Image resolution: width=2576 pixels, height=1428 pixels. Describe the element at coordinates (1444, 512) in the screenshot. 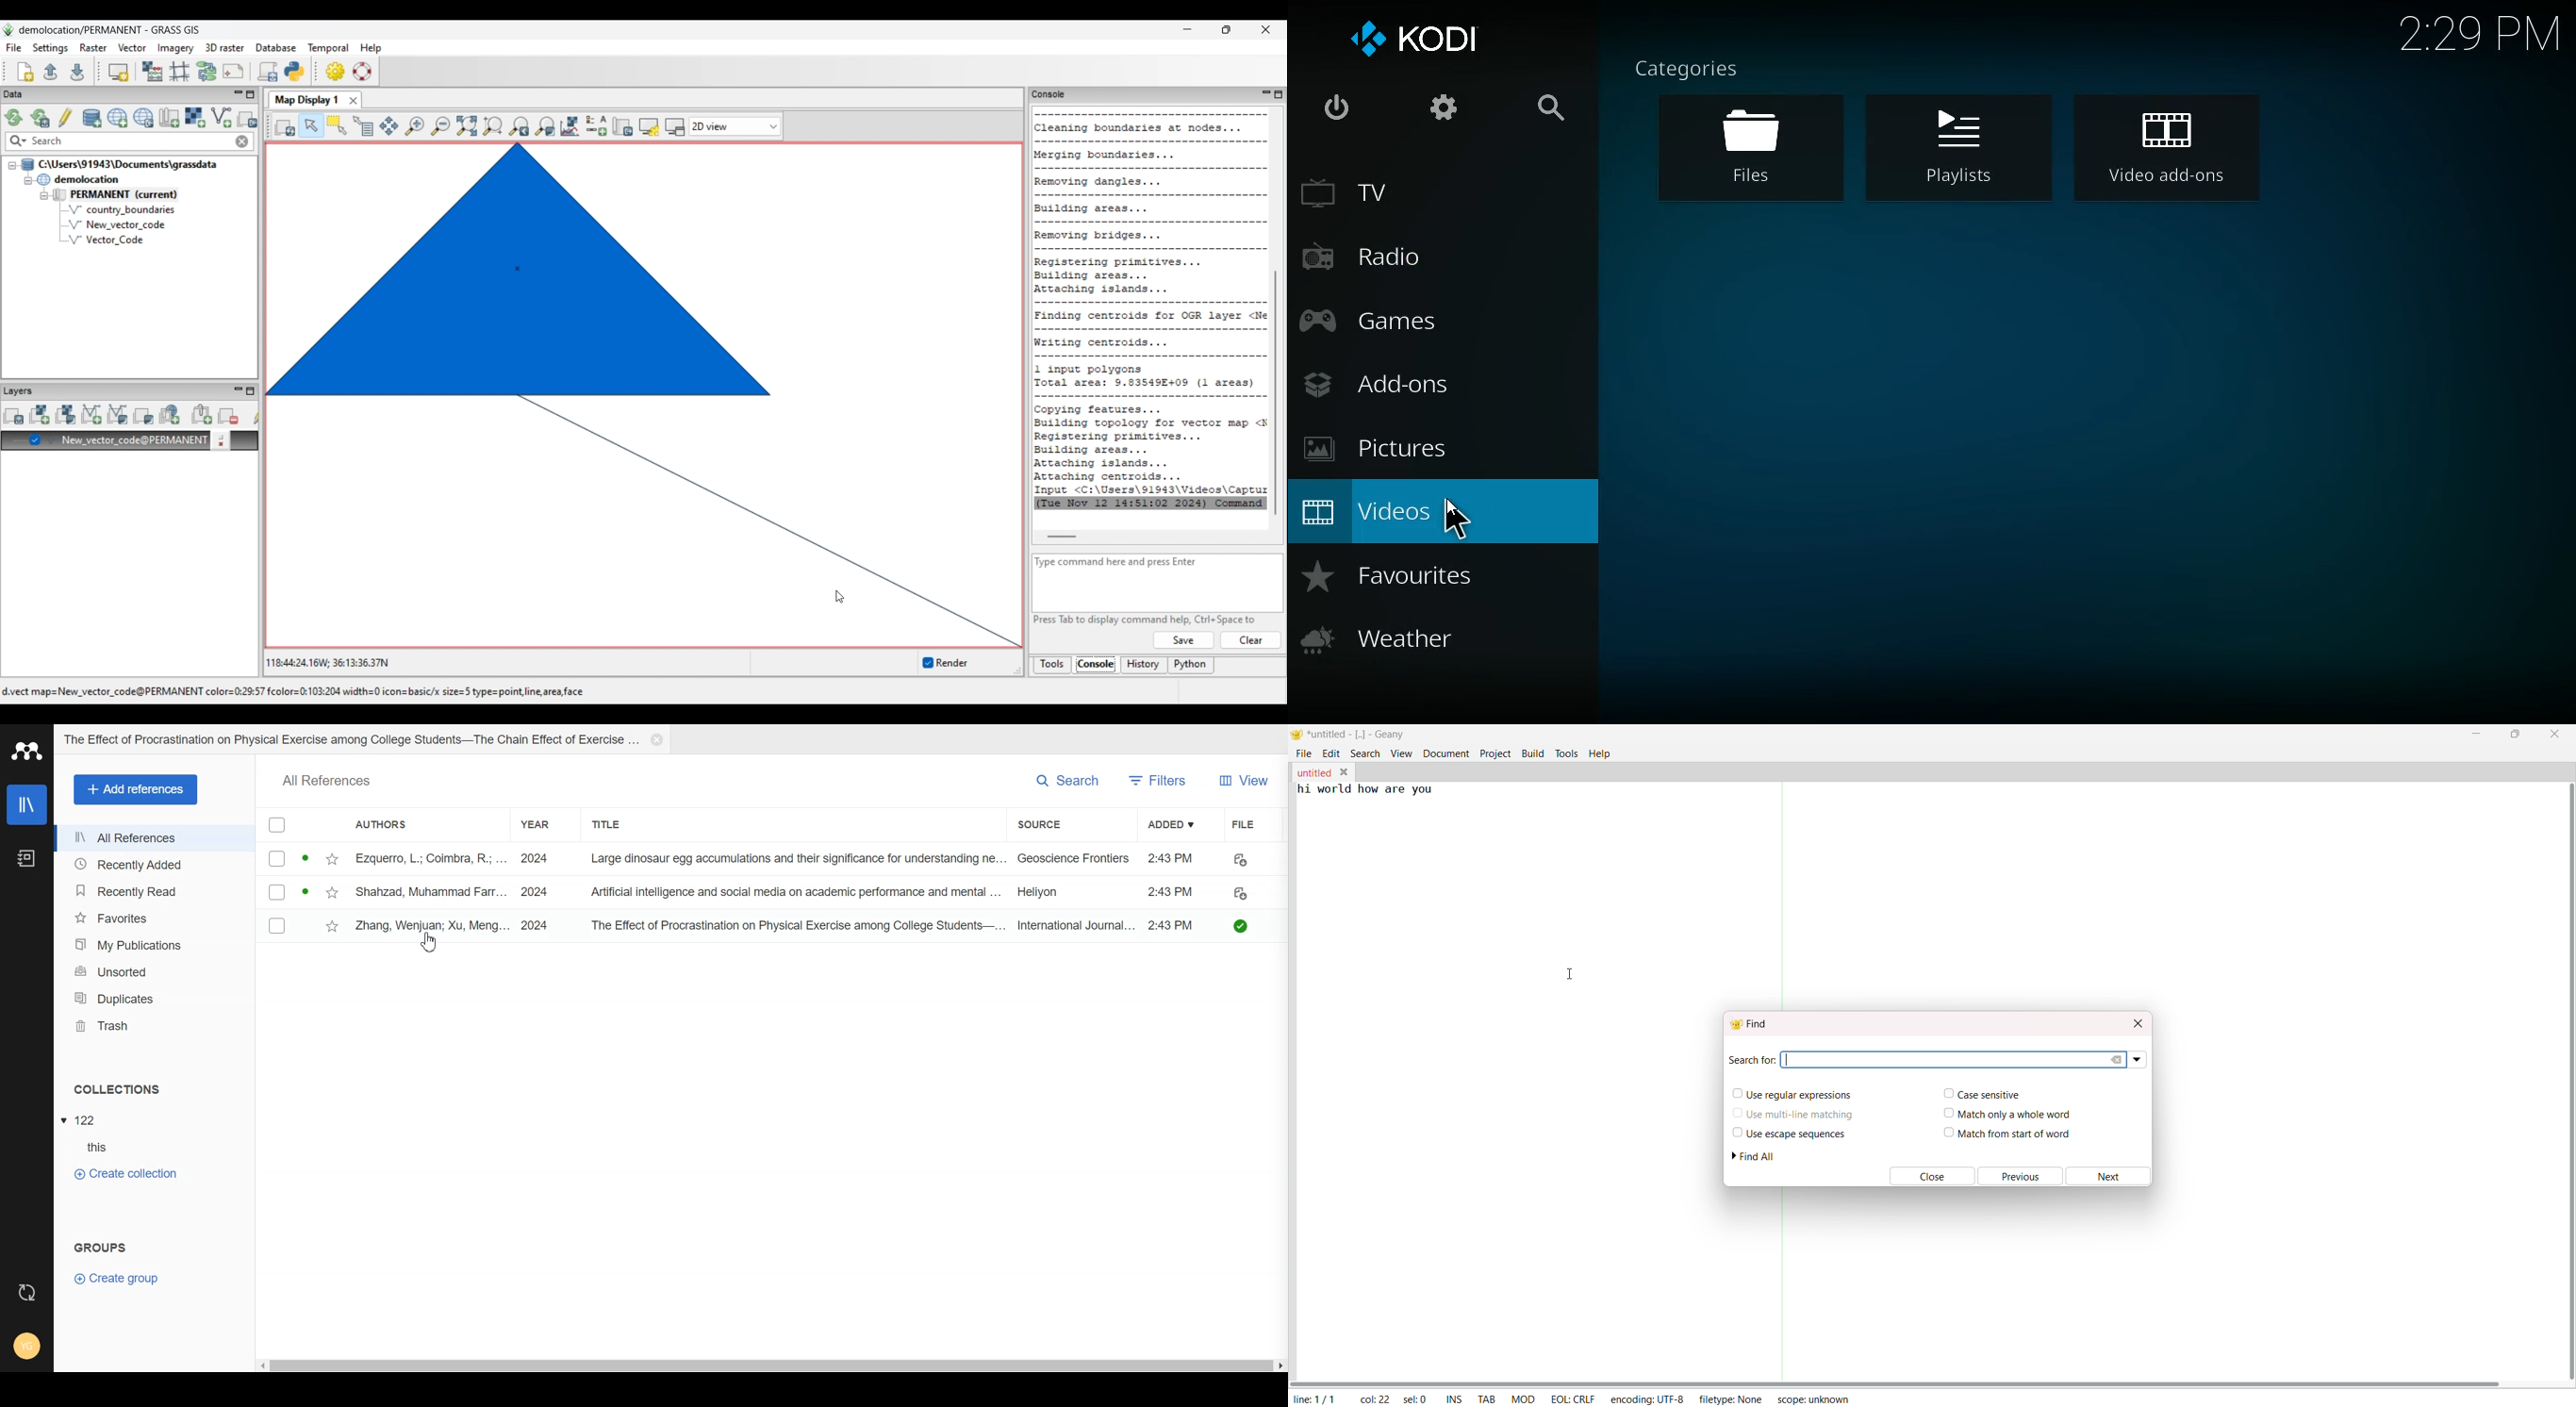

I see `videos` at that location.